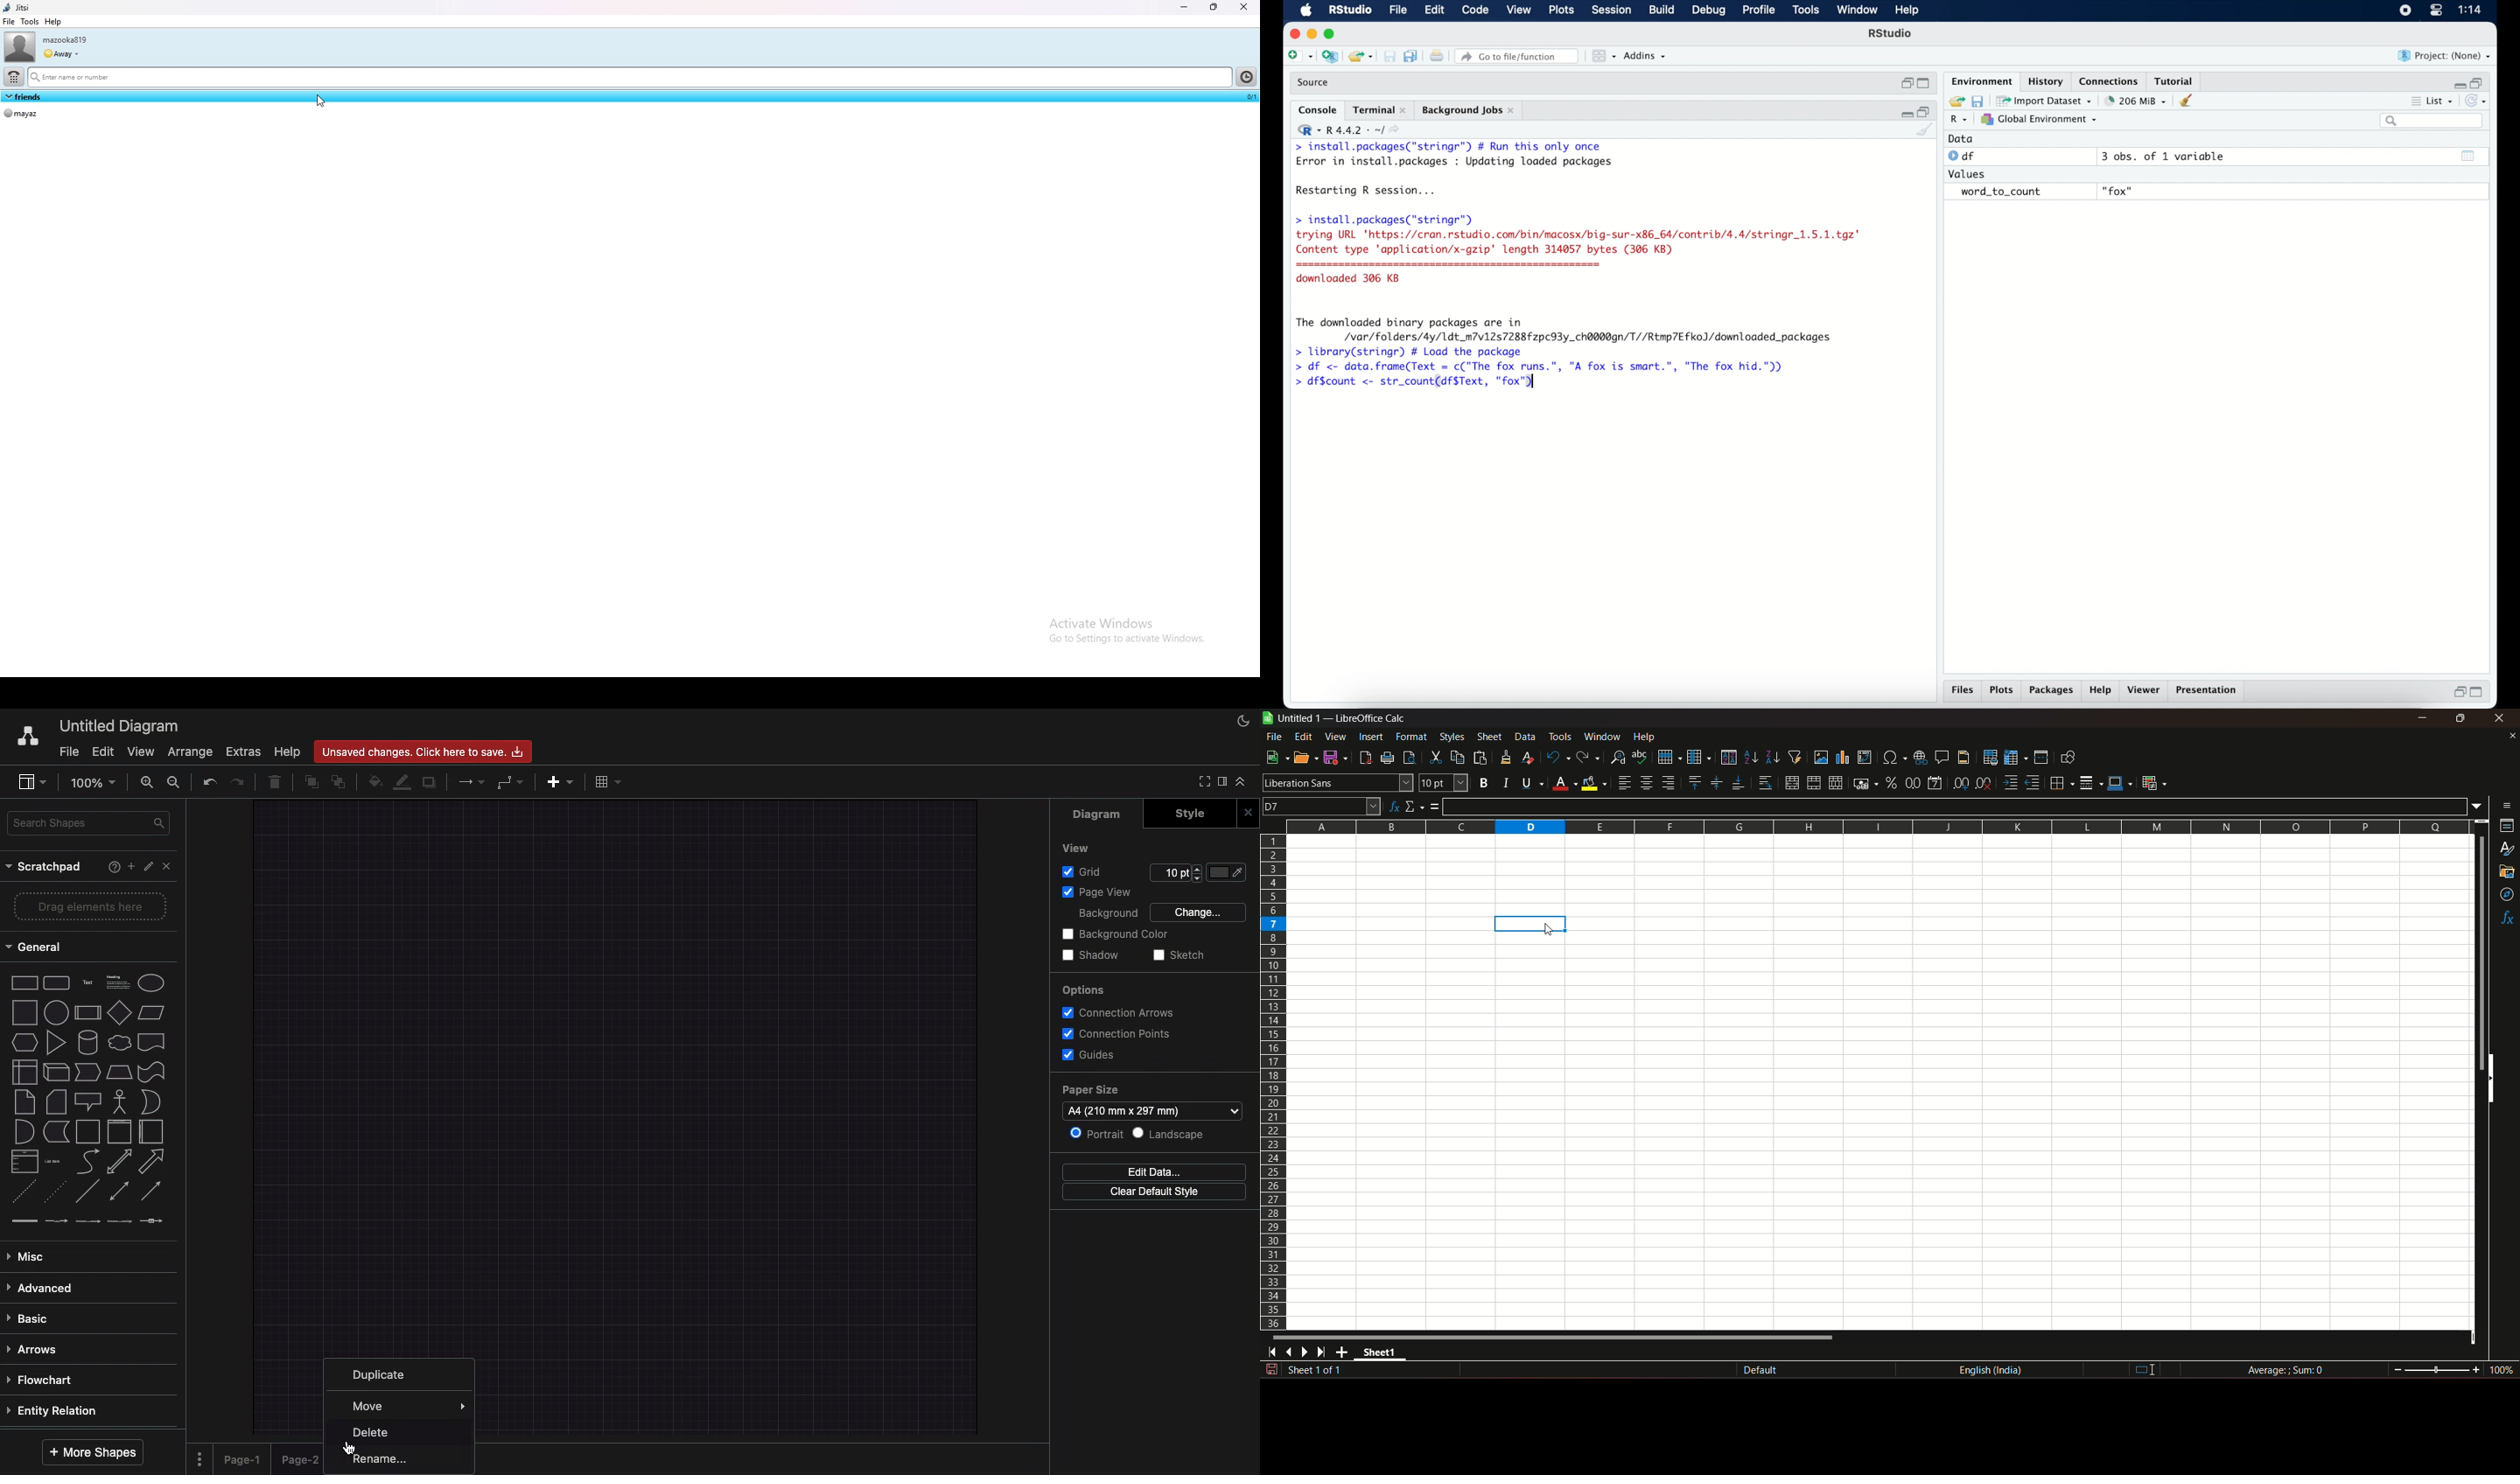 Image resolution: width=2520 pixels, height=1484 pixels. I want to click on Connection points , so click(1118, 1034).